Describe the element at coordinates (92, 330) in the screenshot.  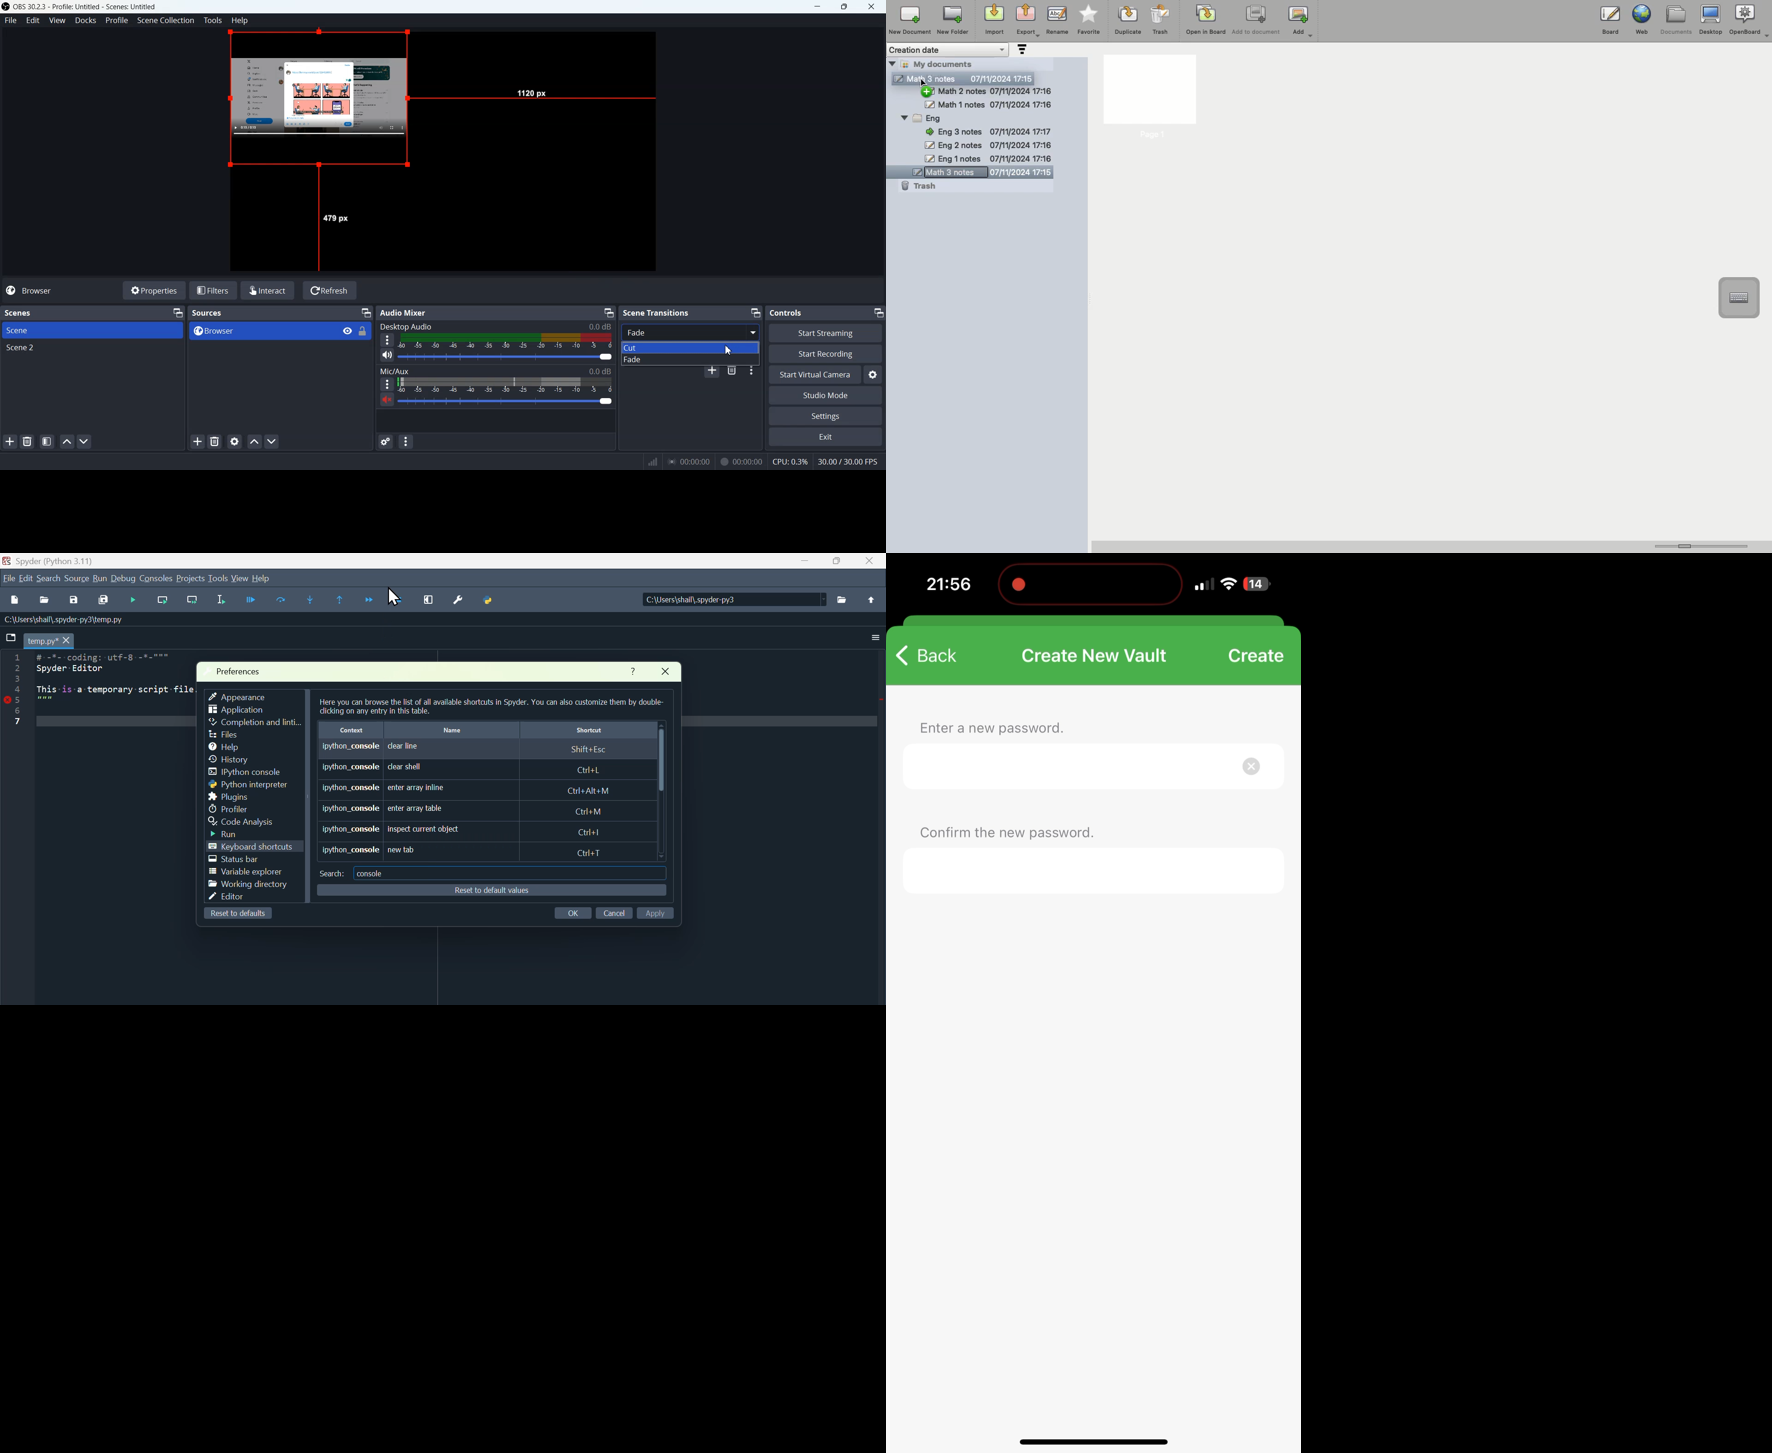
I see `Scene` at that location.